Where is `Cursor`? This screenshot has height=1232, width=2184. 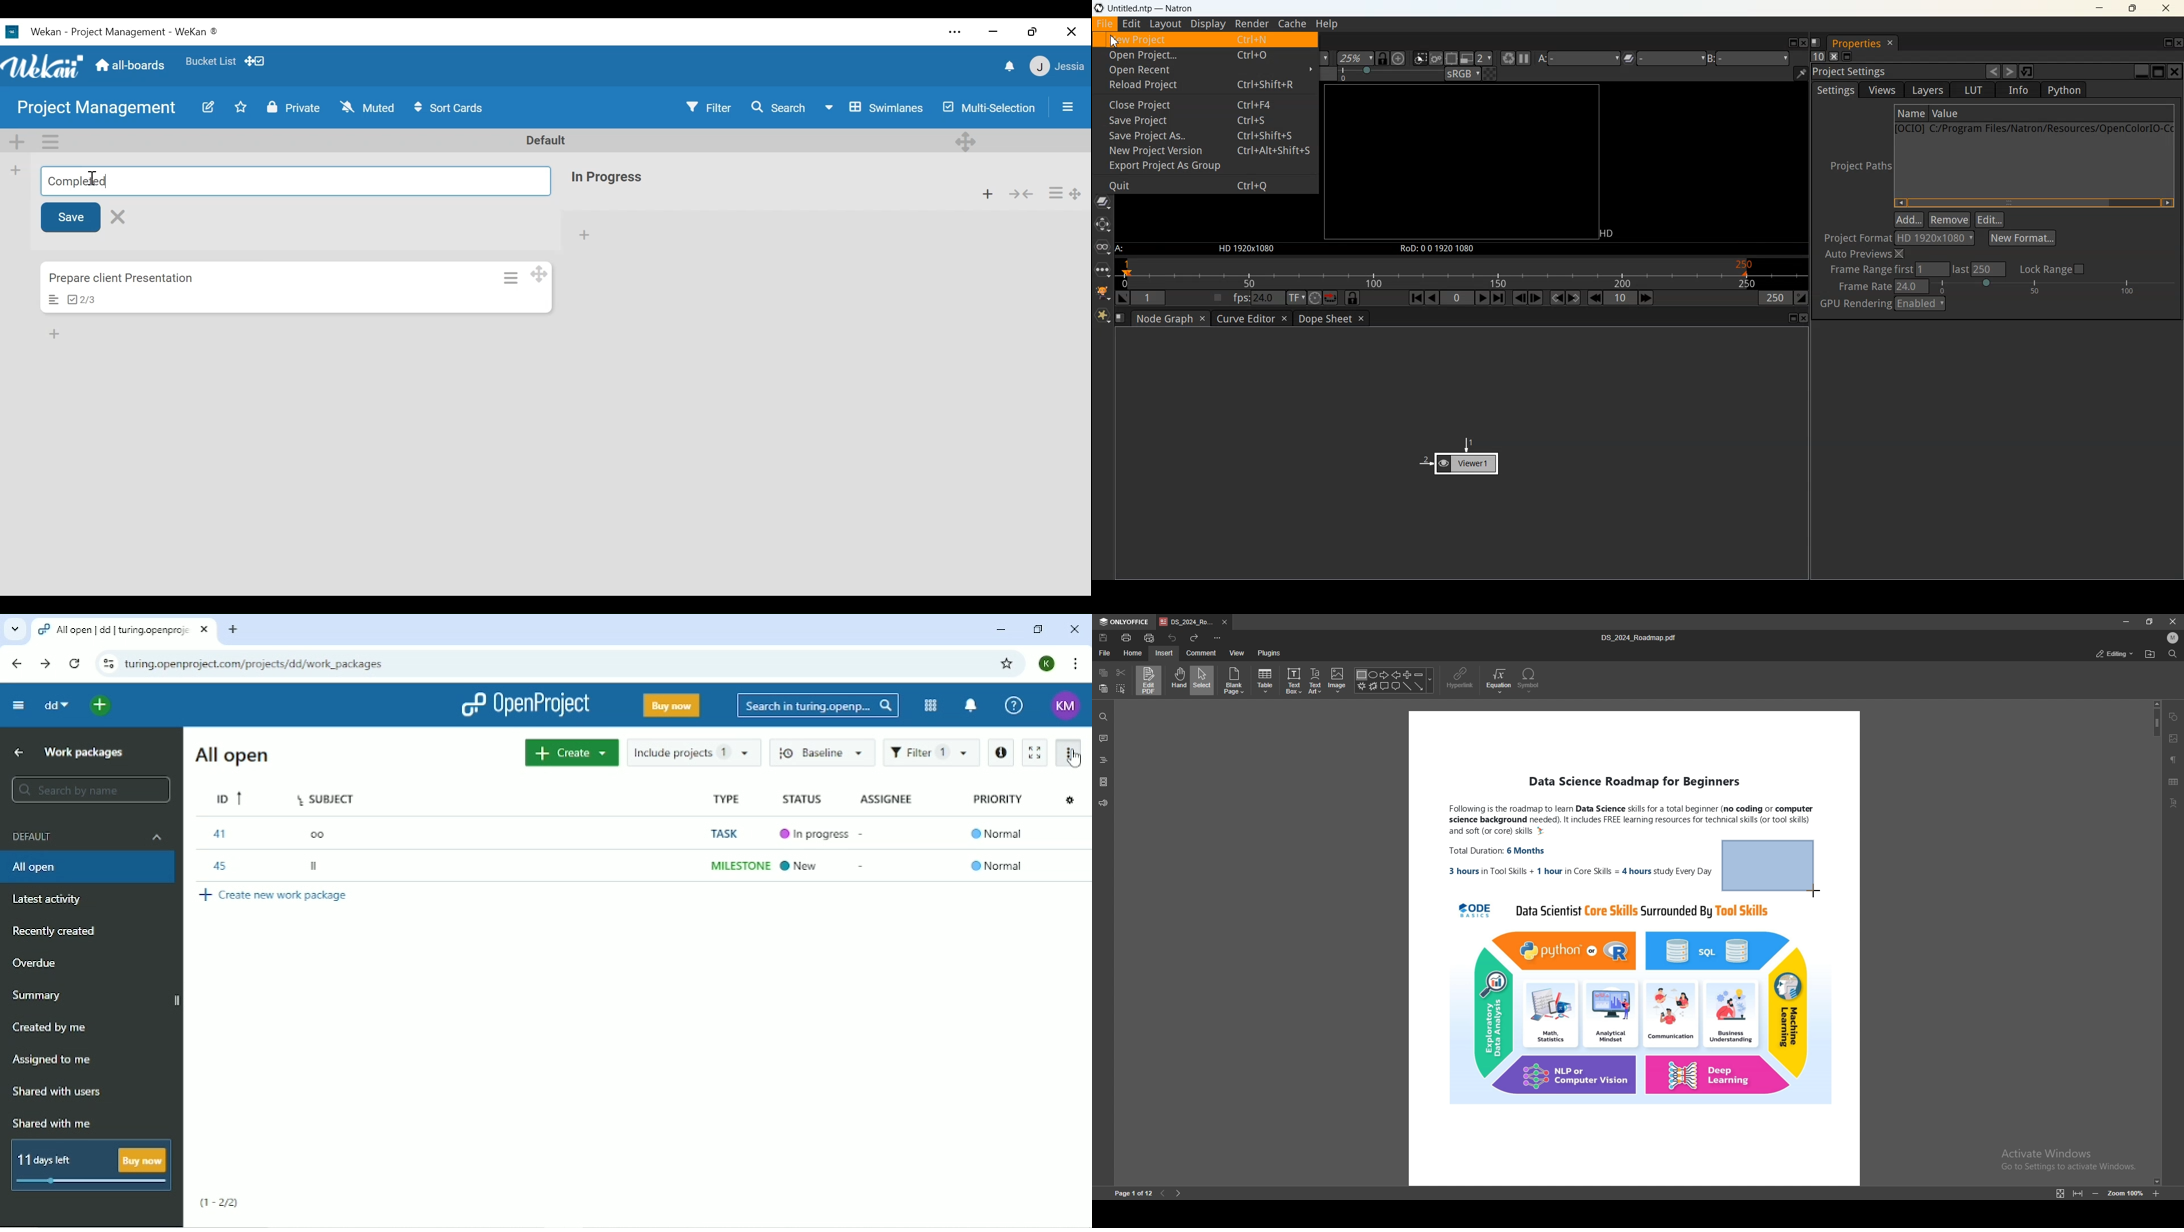 Cursor is located at coordinates (1114, 41).